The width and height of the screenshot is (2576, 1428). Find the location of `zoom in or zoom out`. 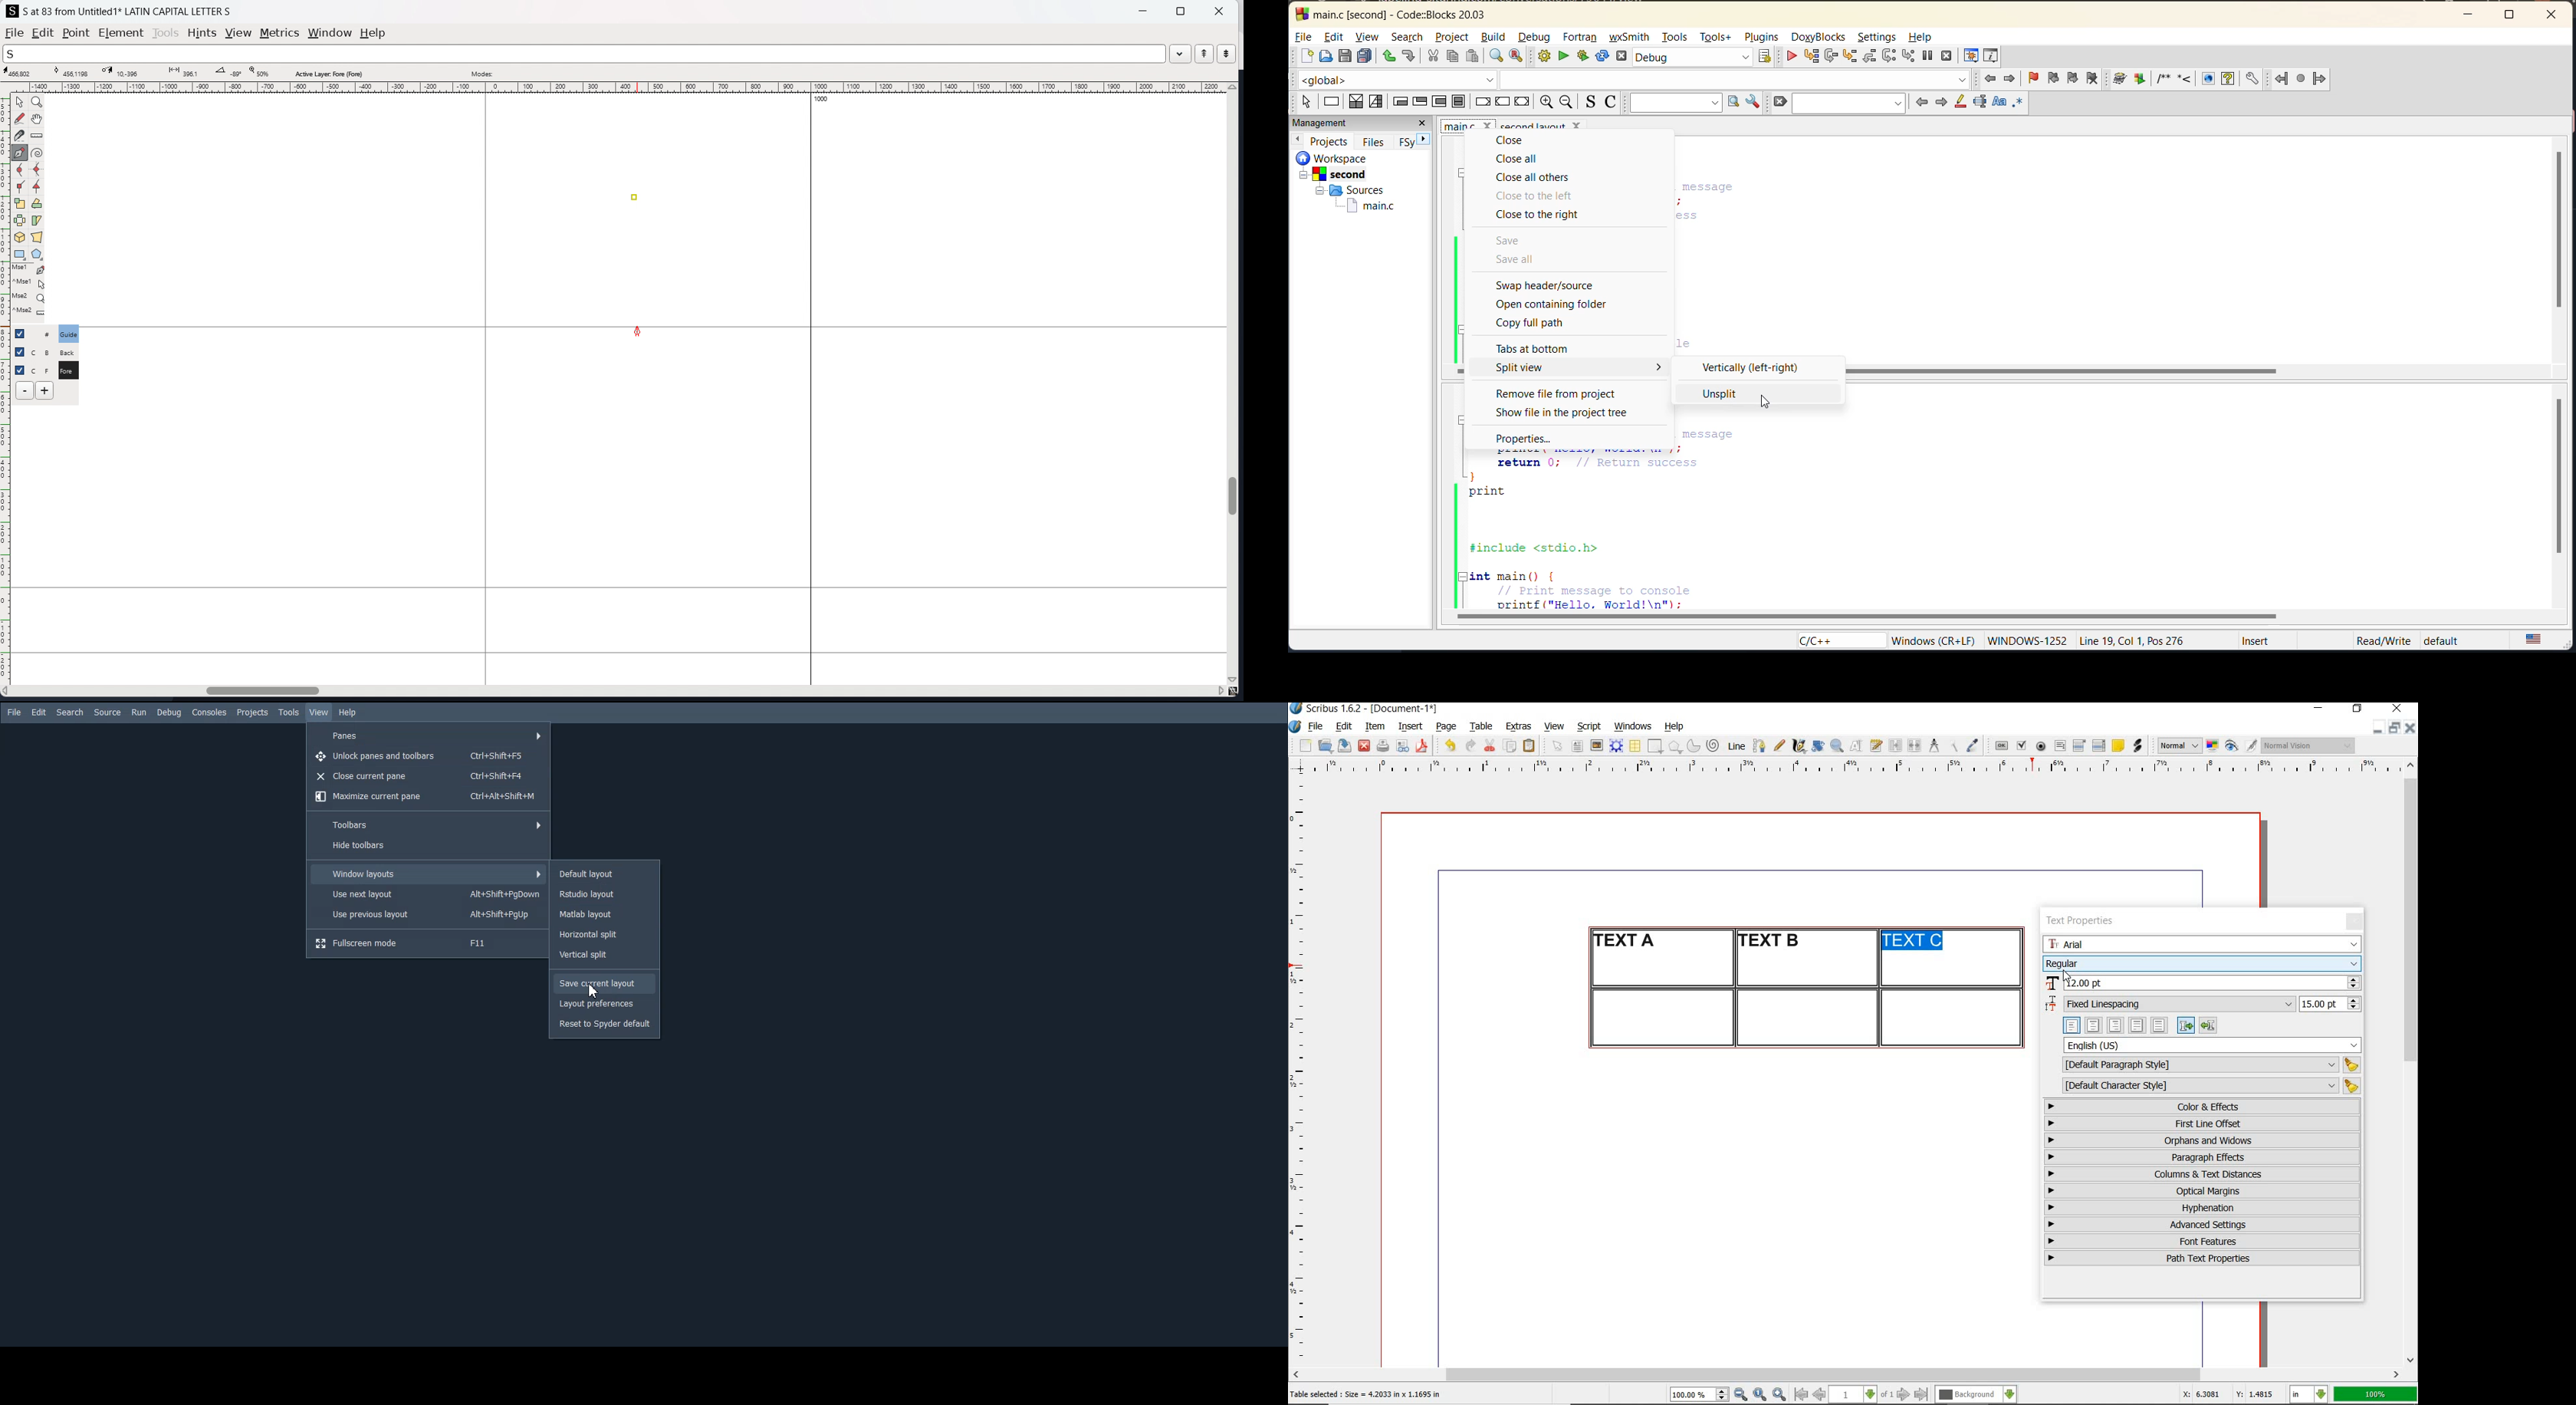

zoom in or zoom out is located at coordinates (1837, 746).